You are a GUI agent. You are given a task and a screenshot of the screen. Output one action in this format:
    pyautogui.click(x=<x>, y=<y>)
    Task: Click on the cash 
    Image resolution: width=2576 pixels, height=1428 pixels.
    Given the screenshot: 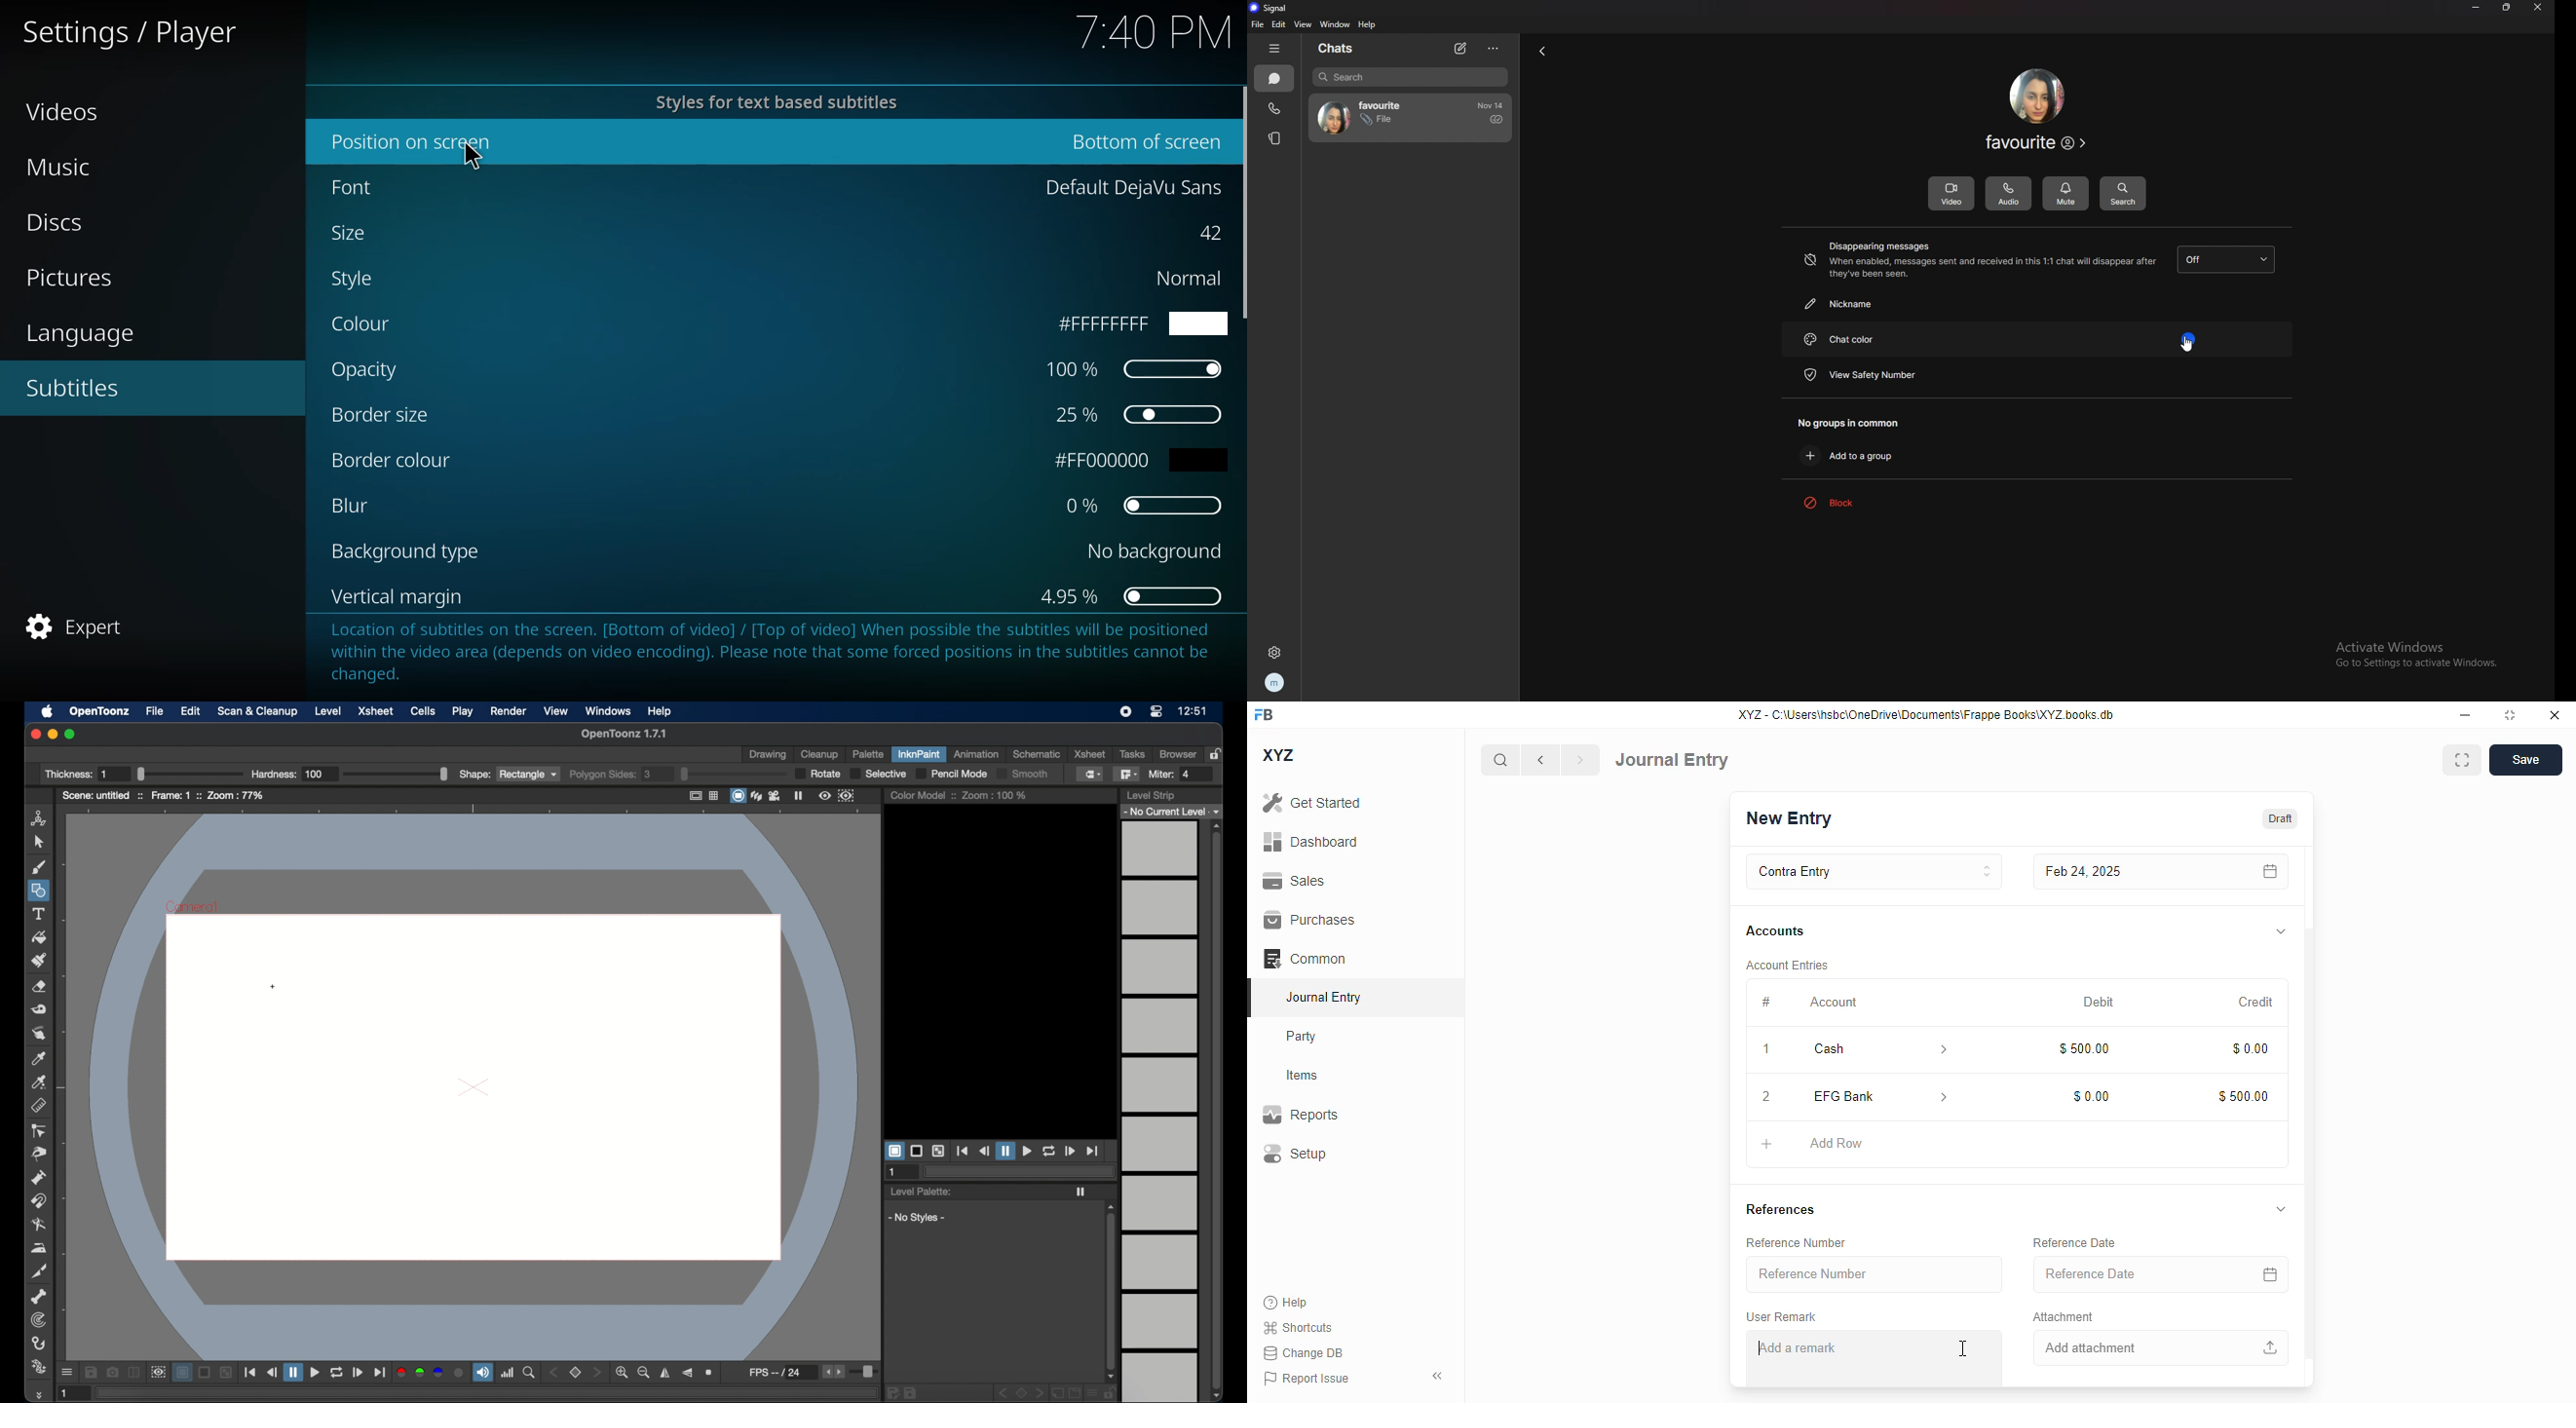 What is the action you would take?
    pyautogui.click(x=1852, y=1049)
    